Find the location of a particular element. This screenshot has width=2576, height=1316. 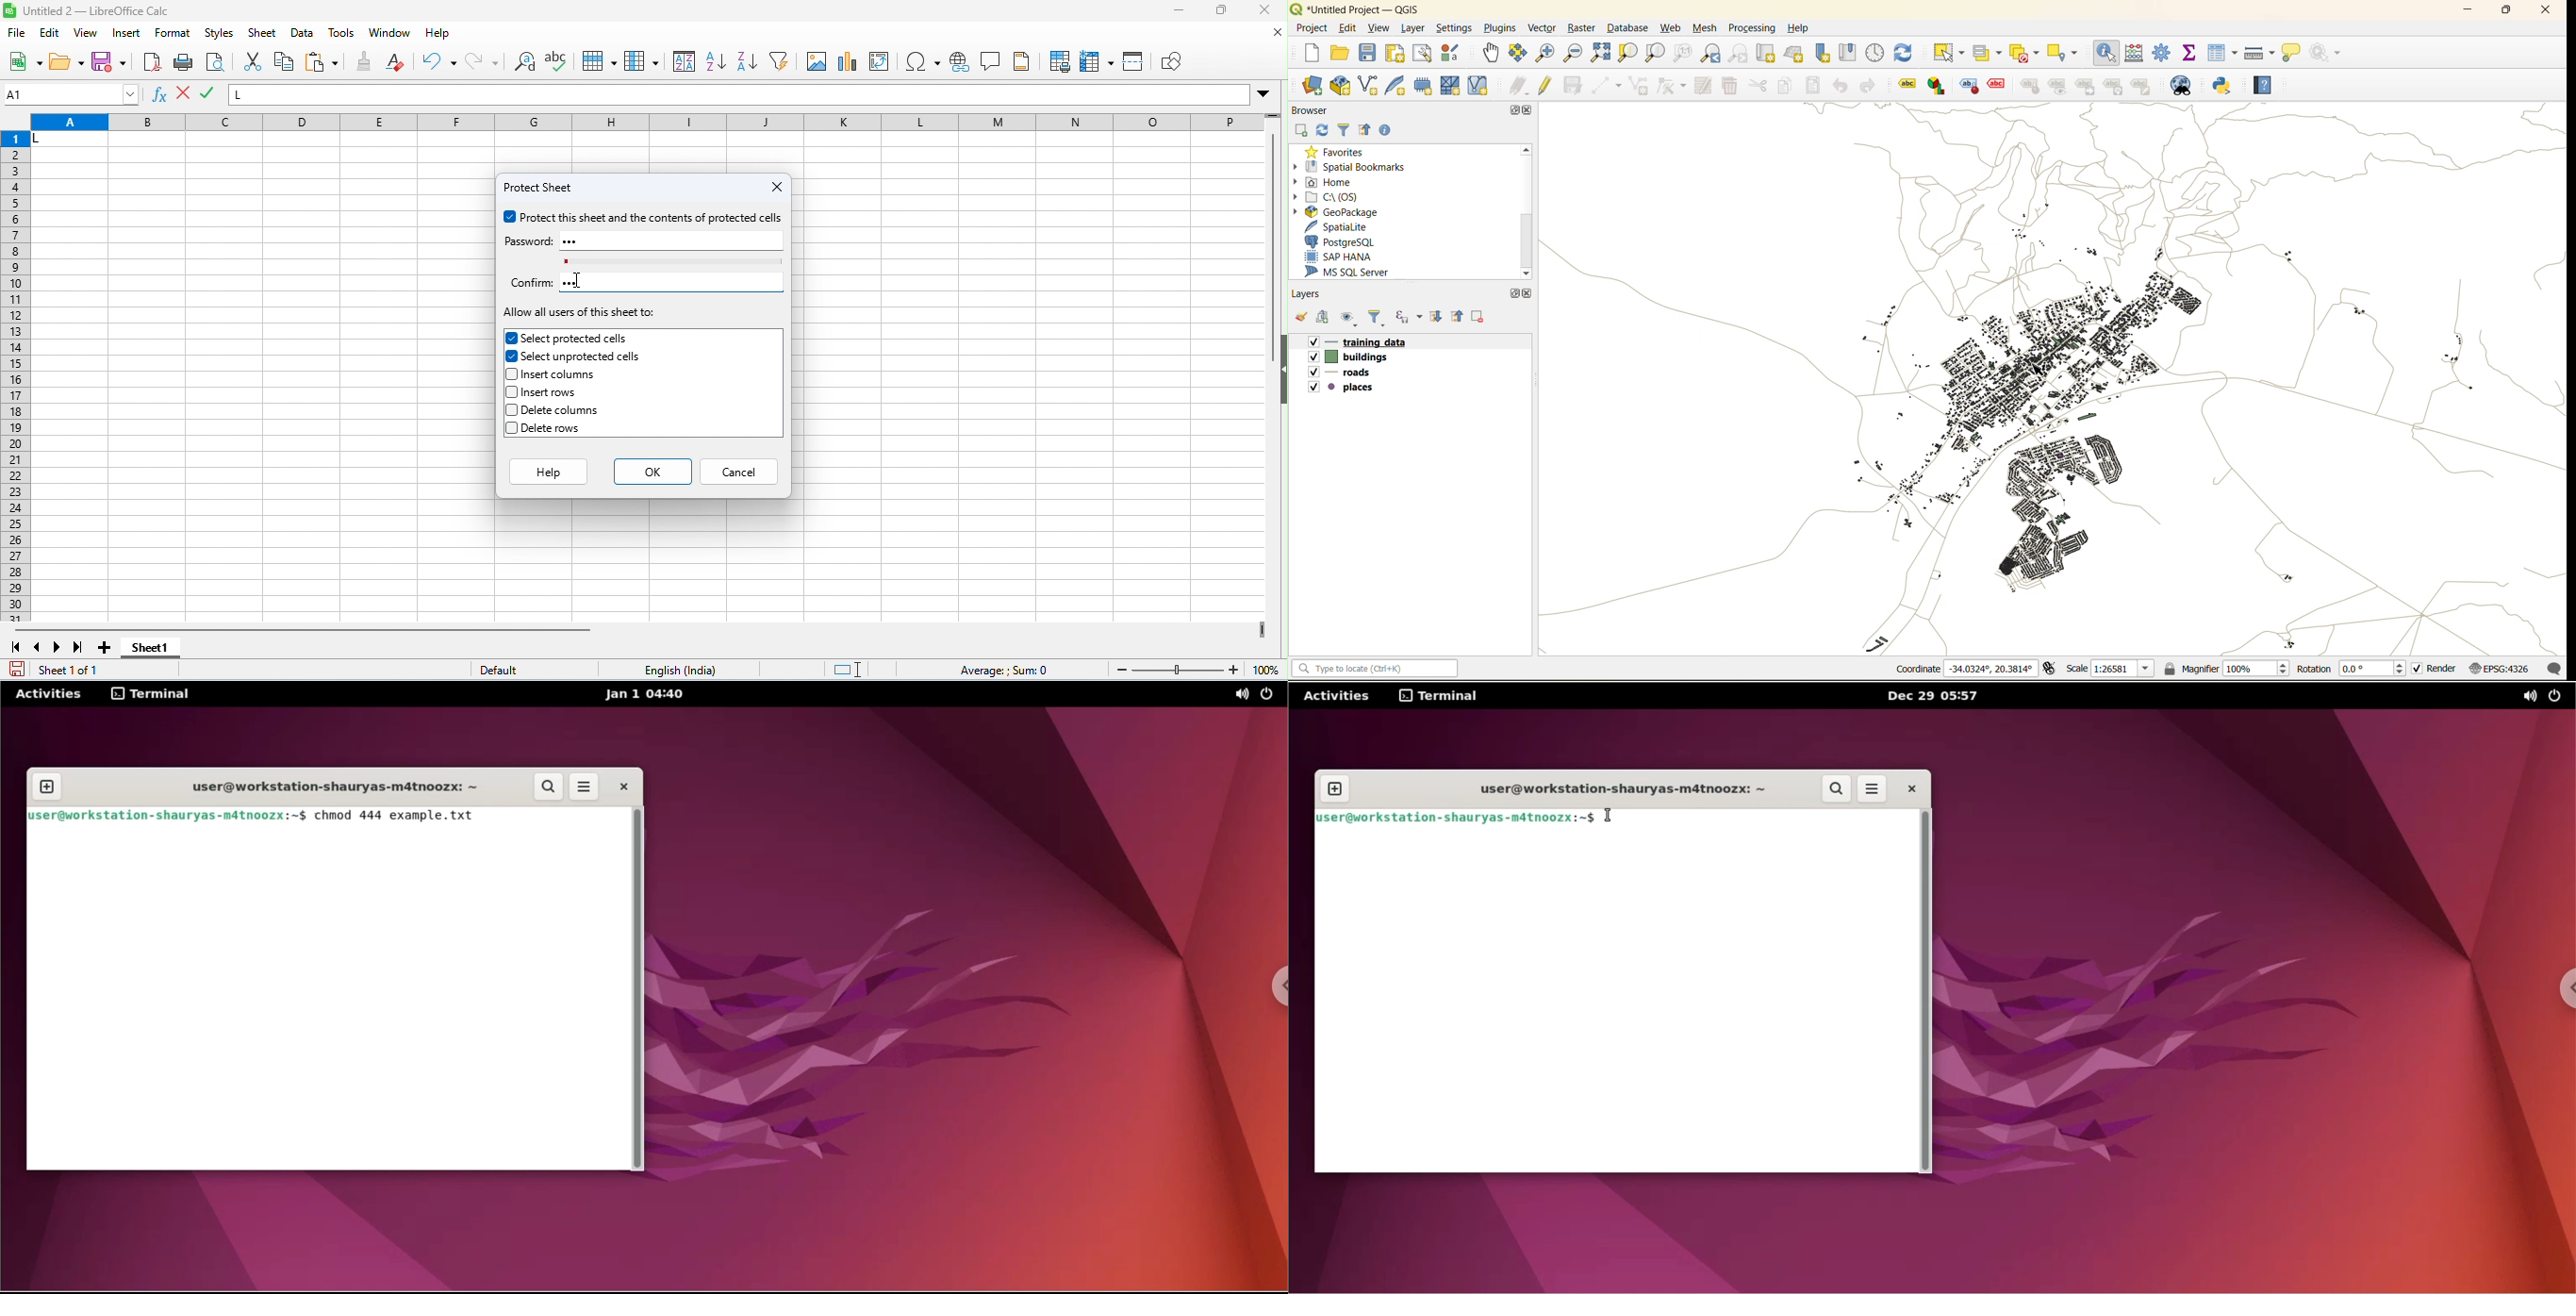

next is located at coordinates (58, 647).